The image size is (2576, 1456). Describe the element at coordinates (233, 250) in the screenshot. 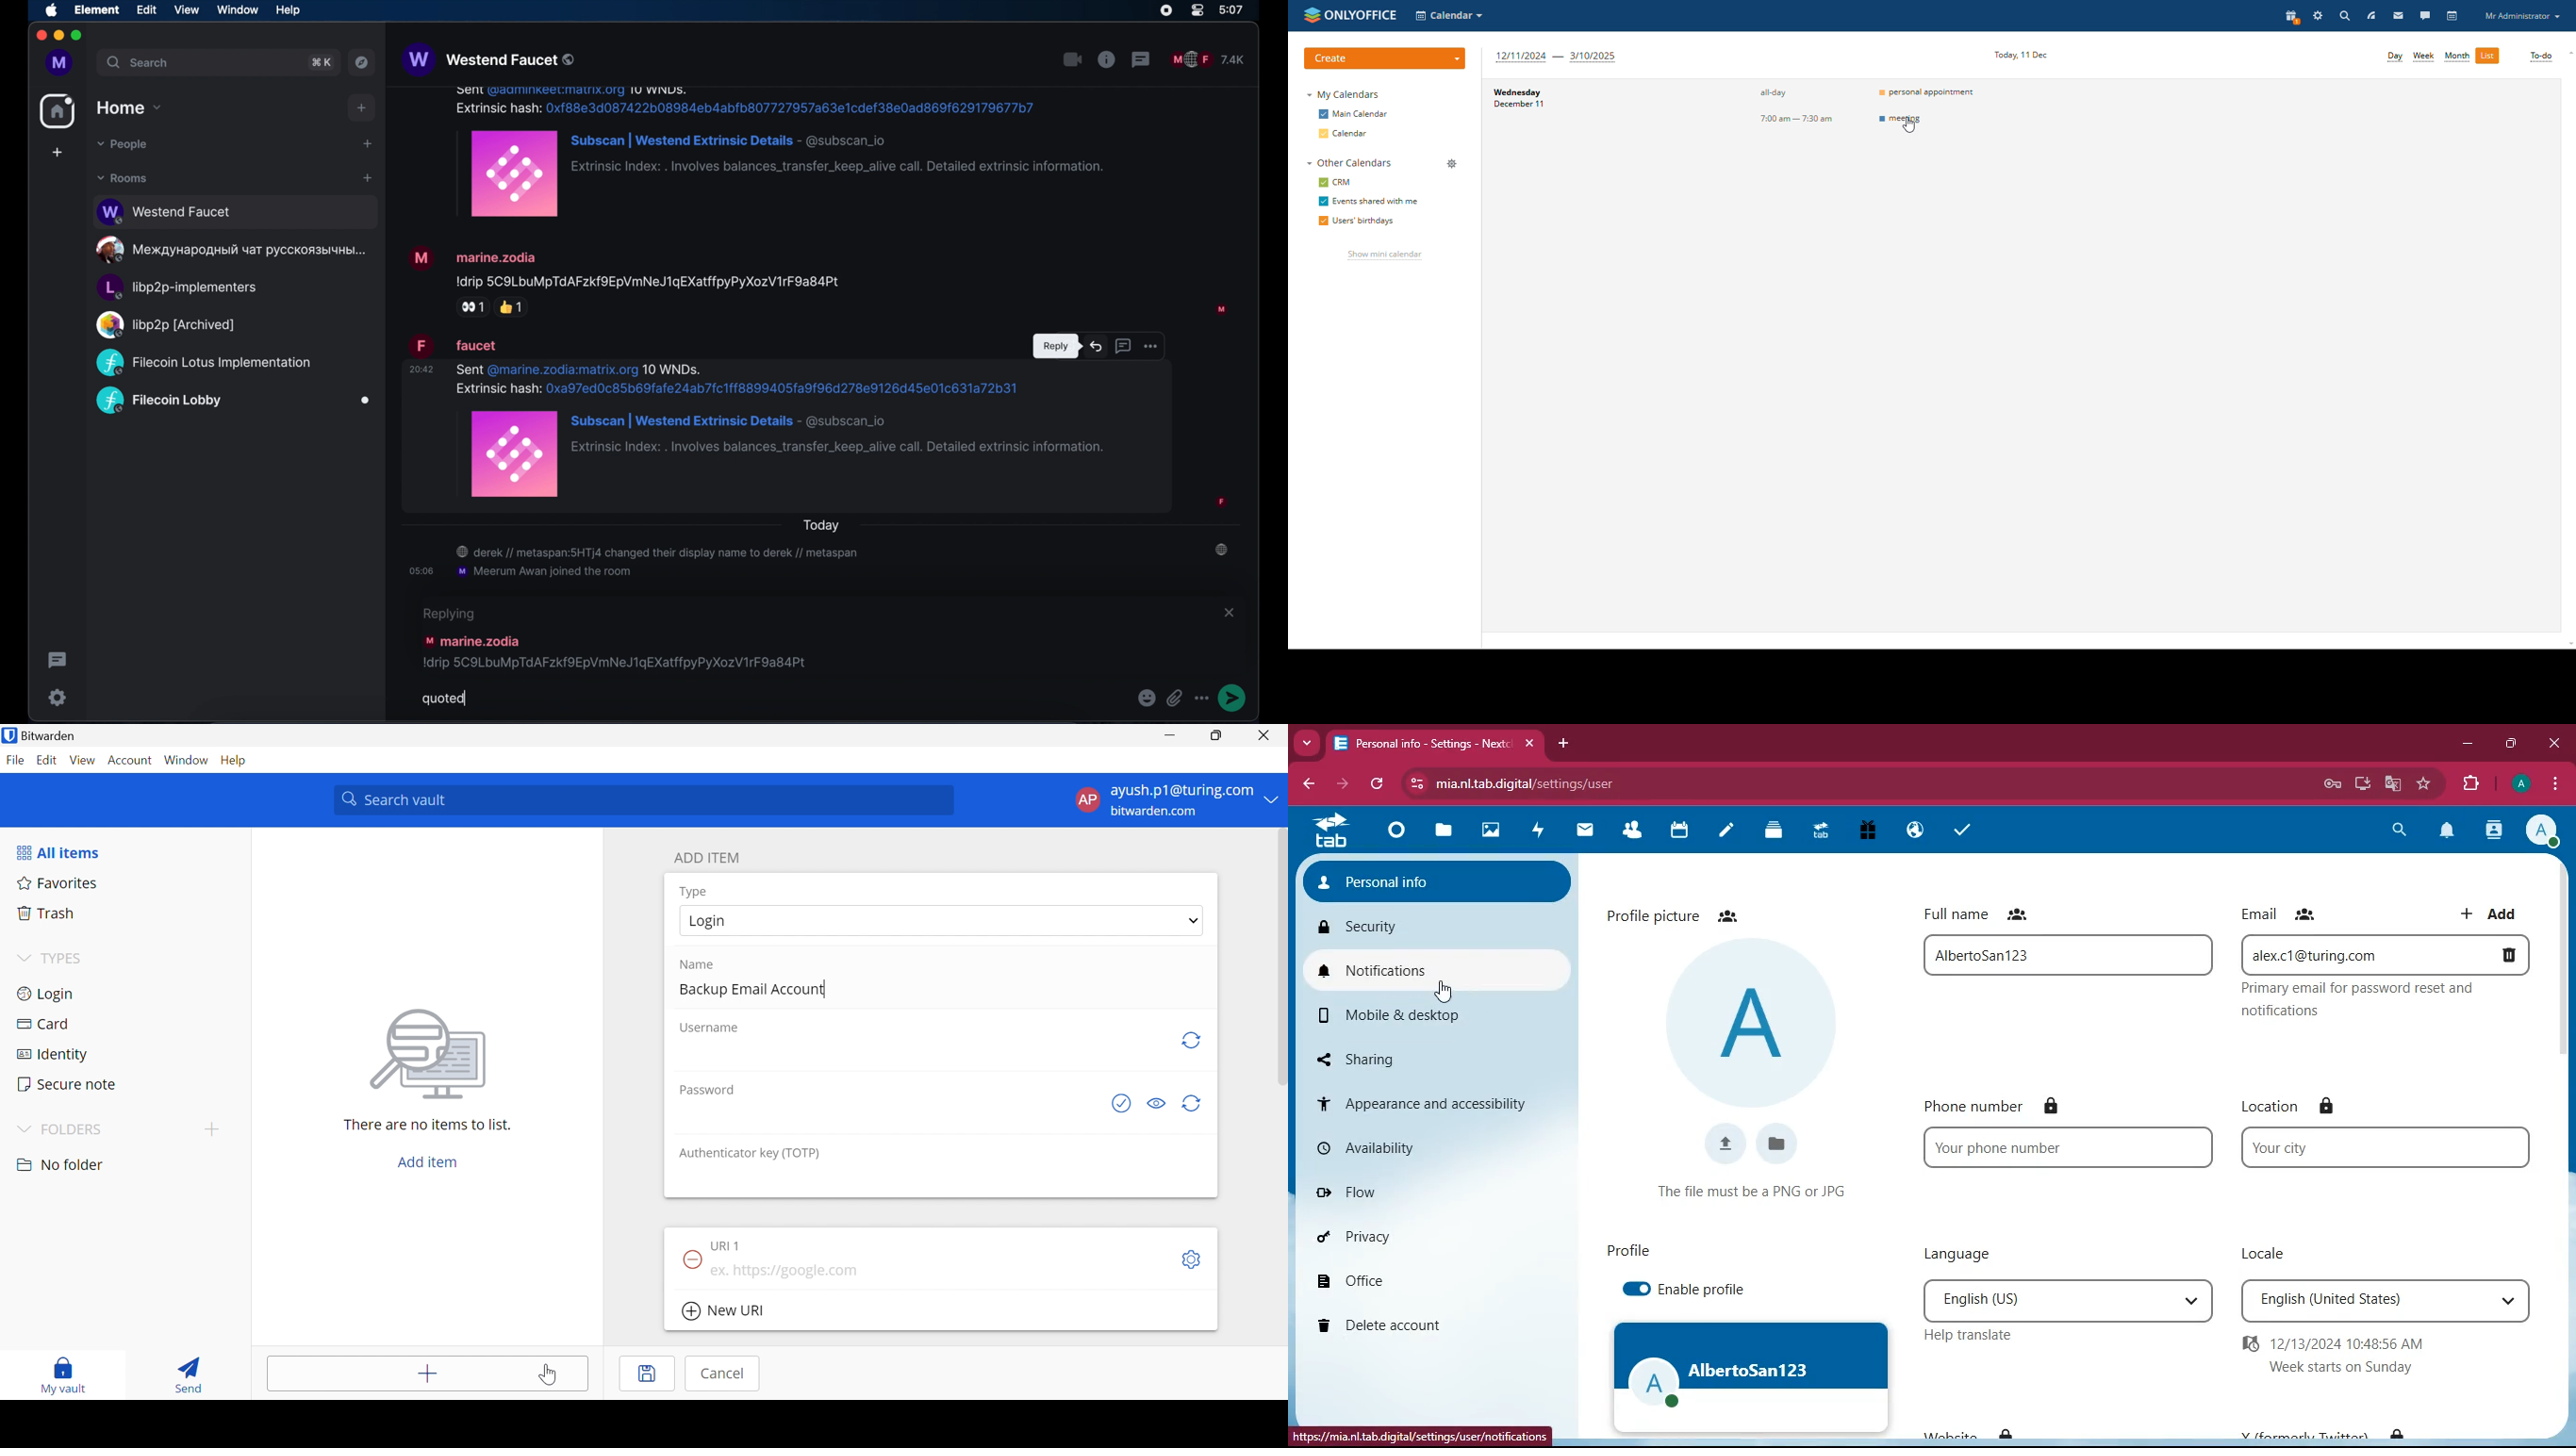

I see `public room` at that location.